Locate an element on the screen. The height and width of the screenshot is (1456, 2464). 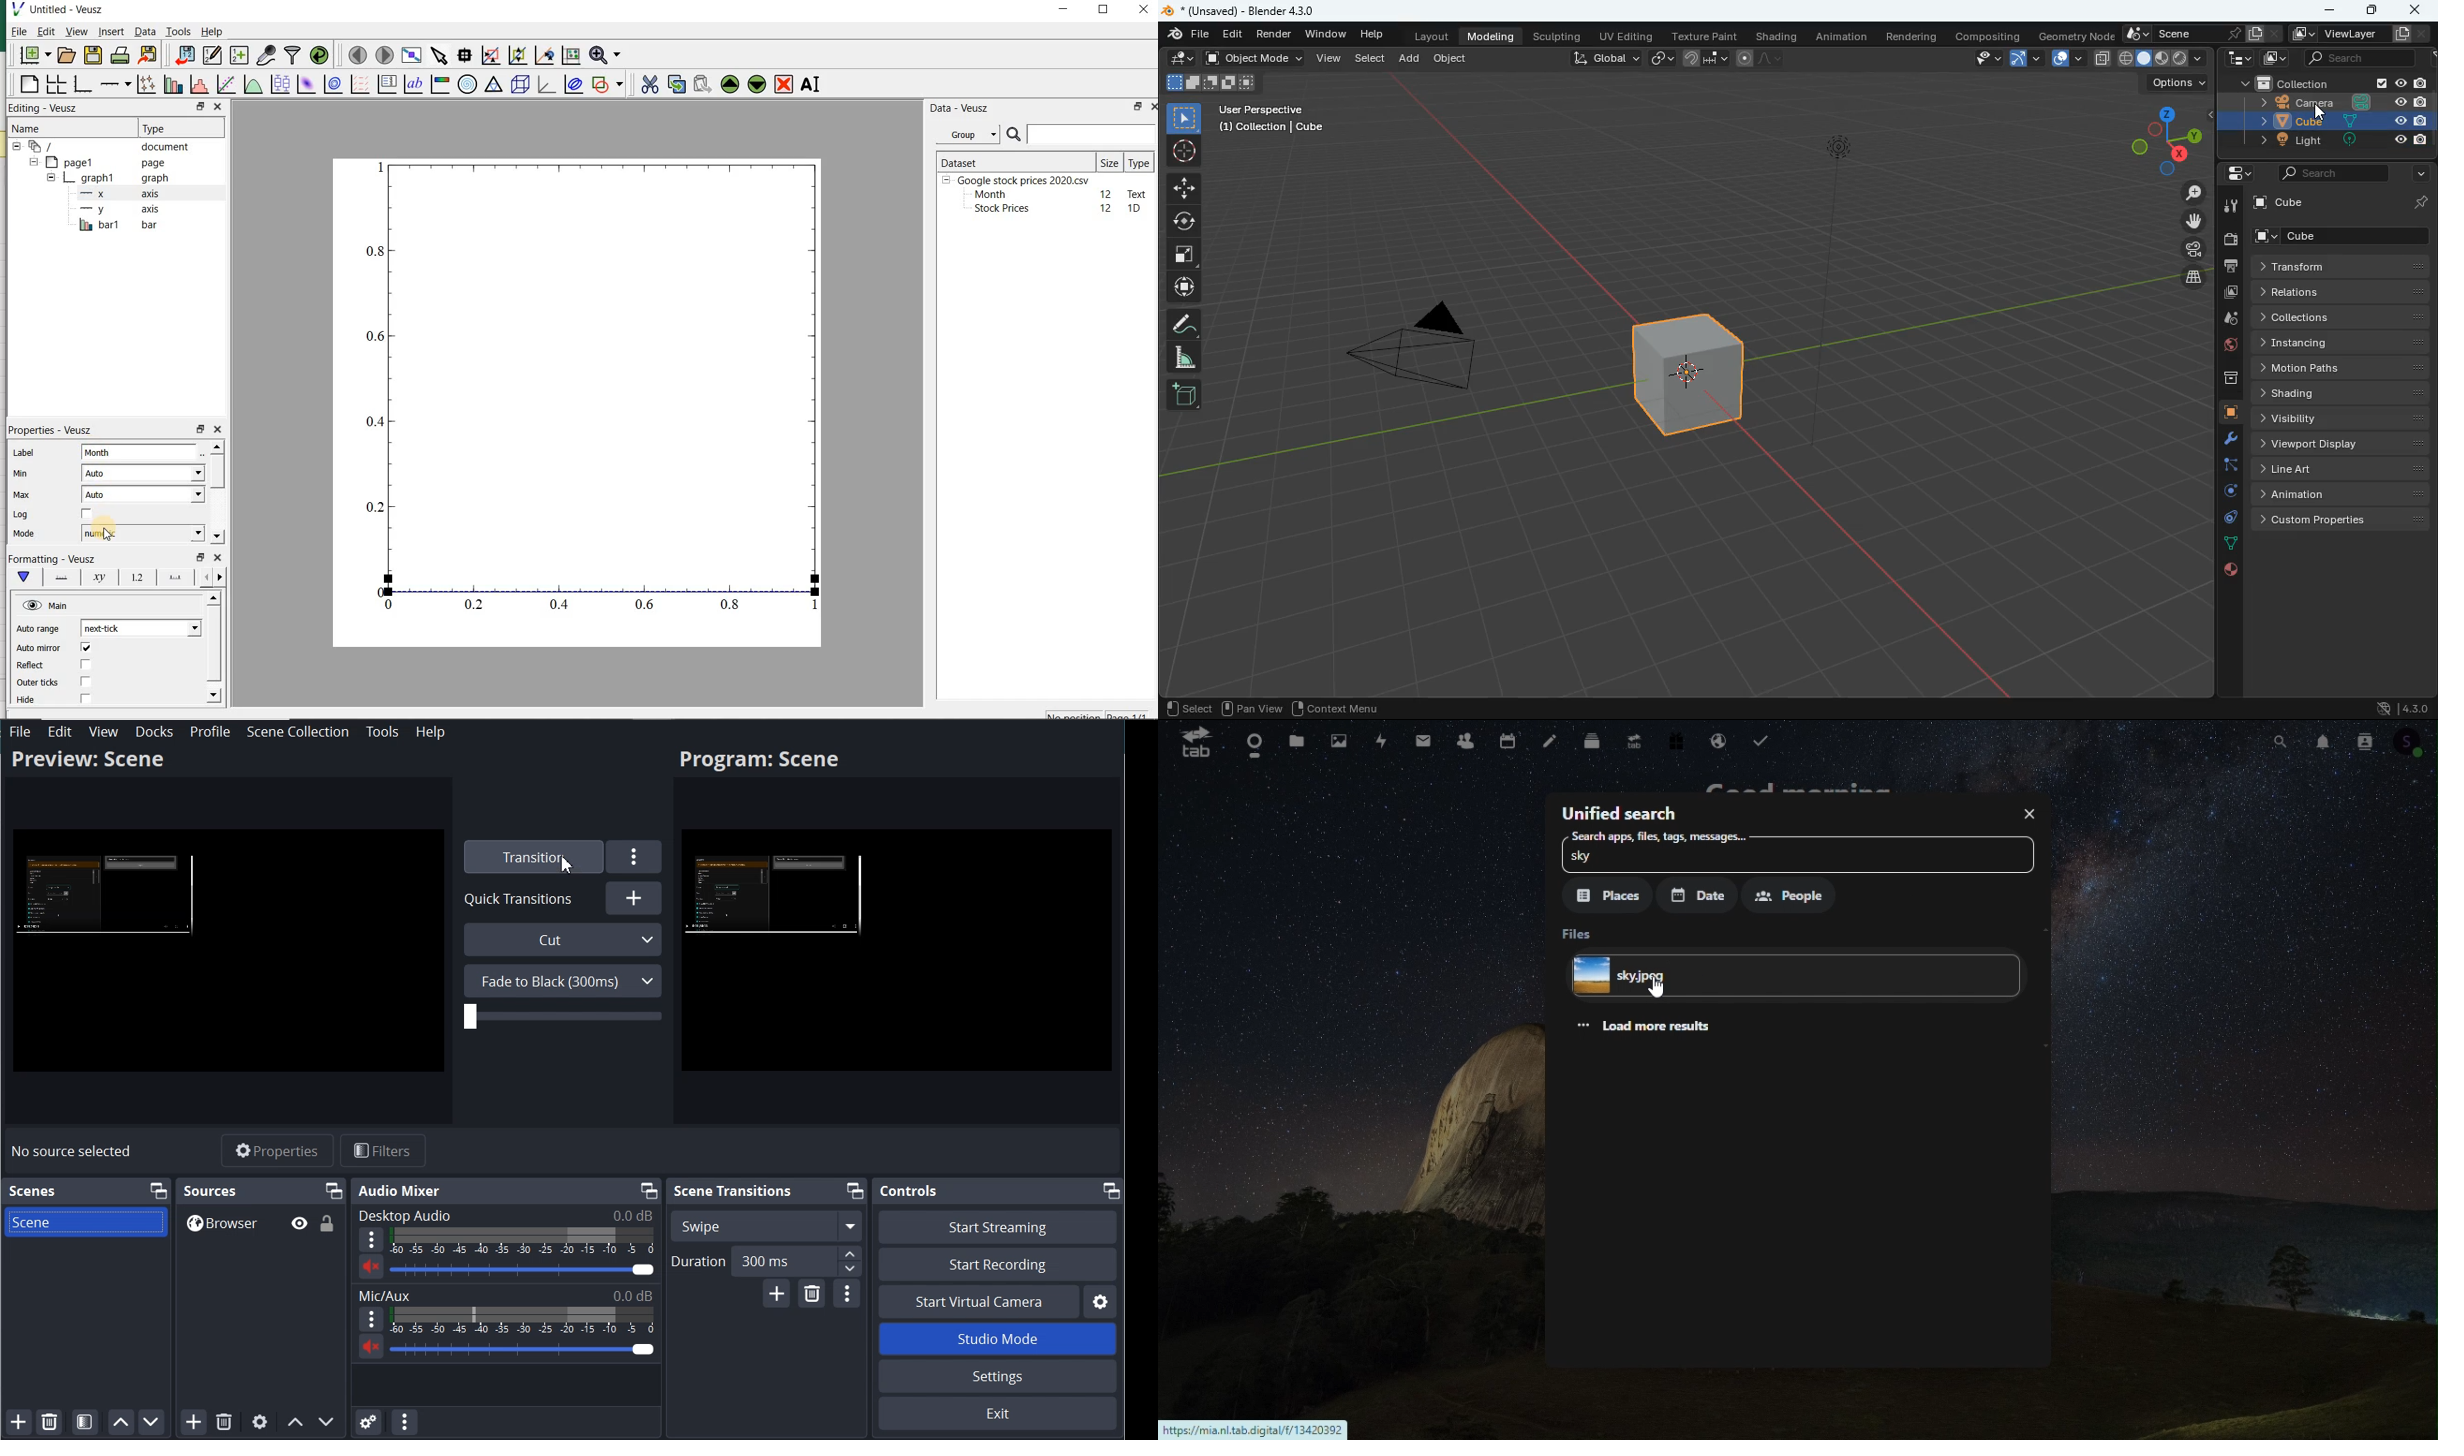
view is located at coordinates (1977, 59).